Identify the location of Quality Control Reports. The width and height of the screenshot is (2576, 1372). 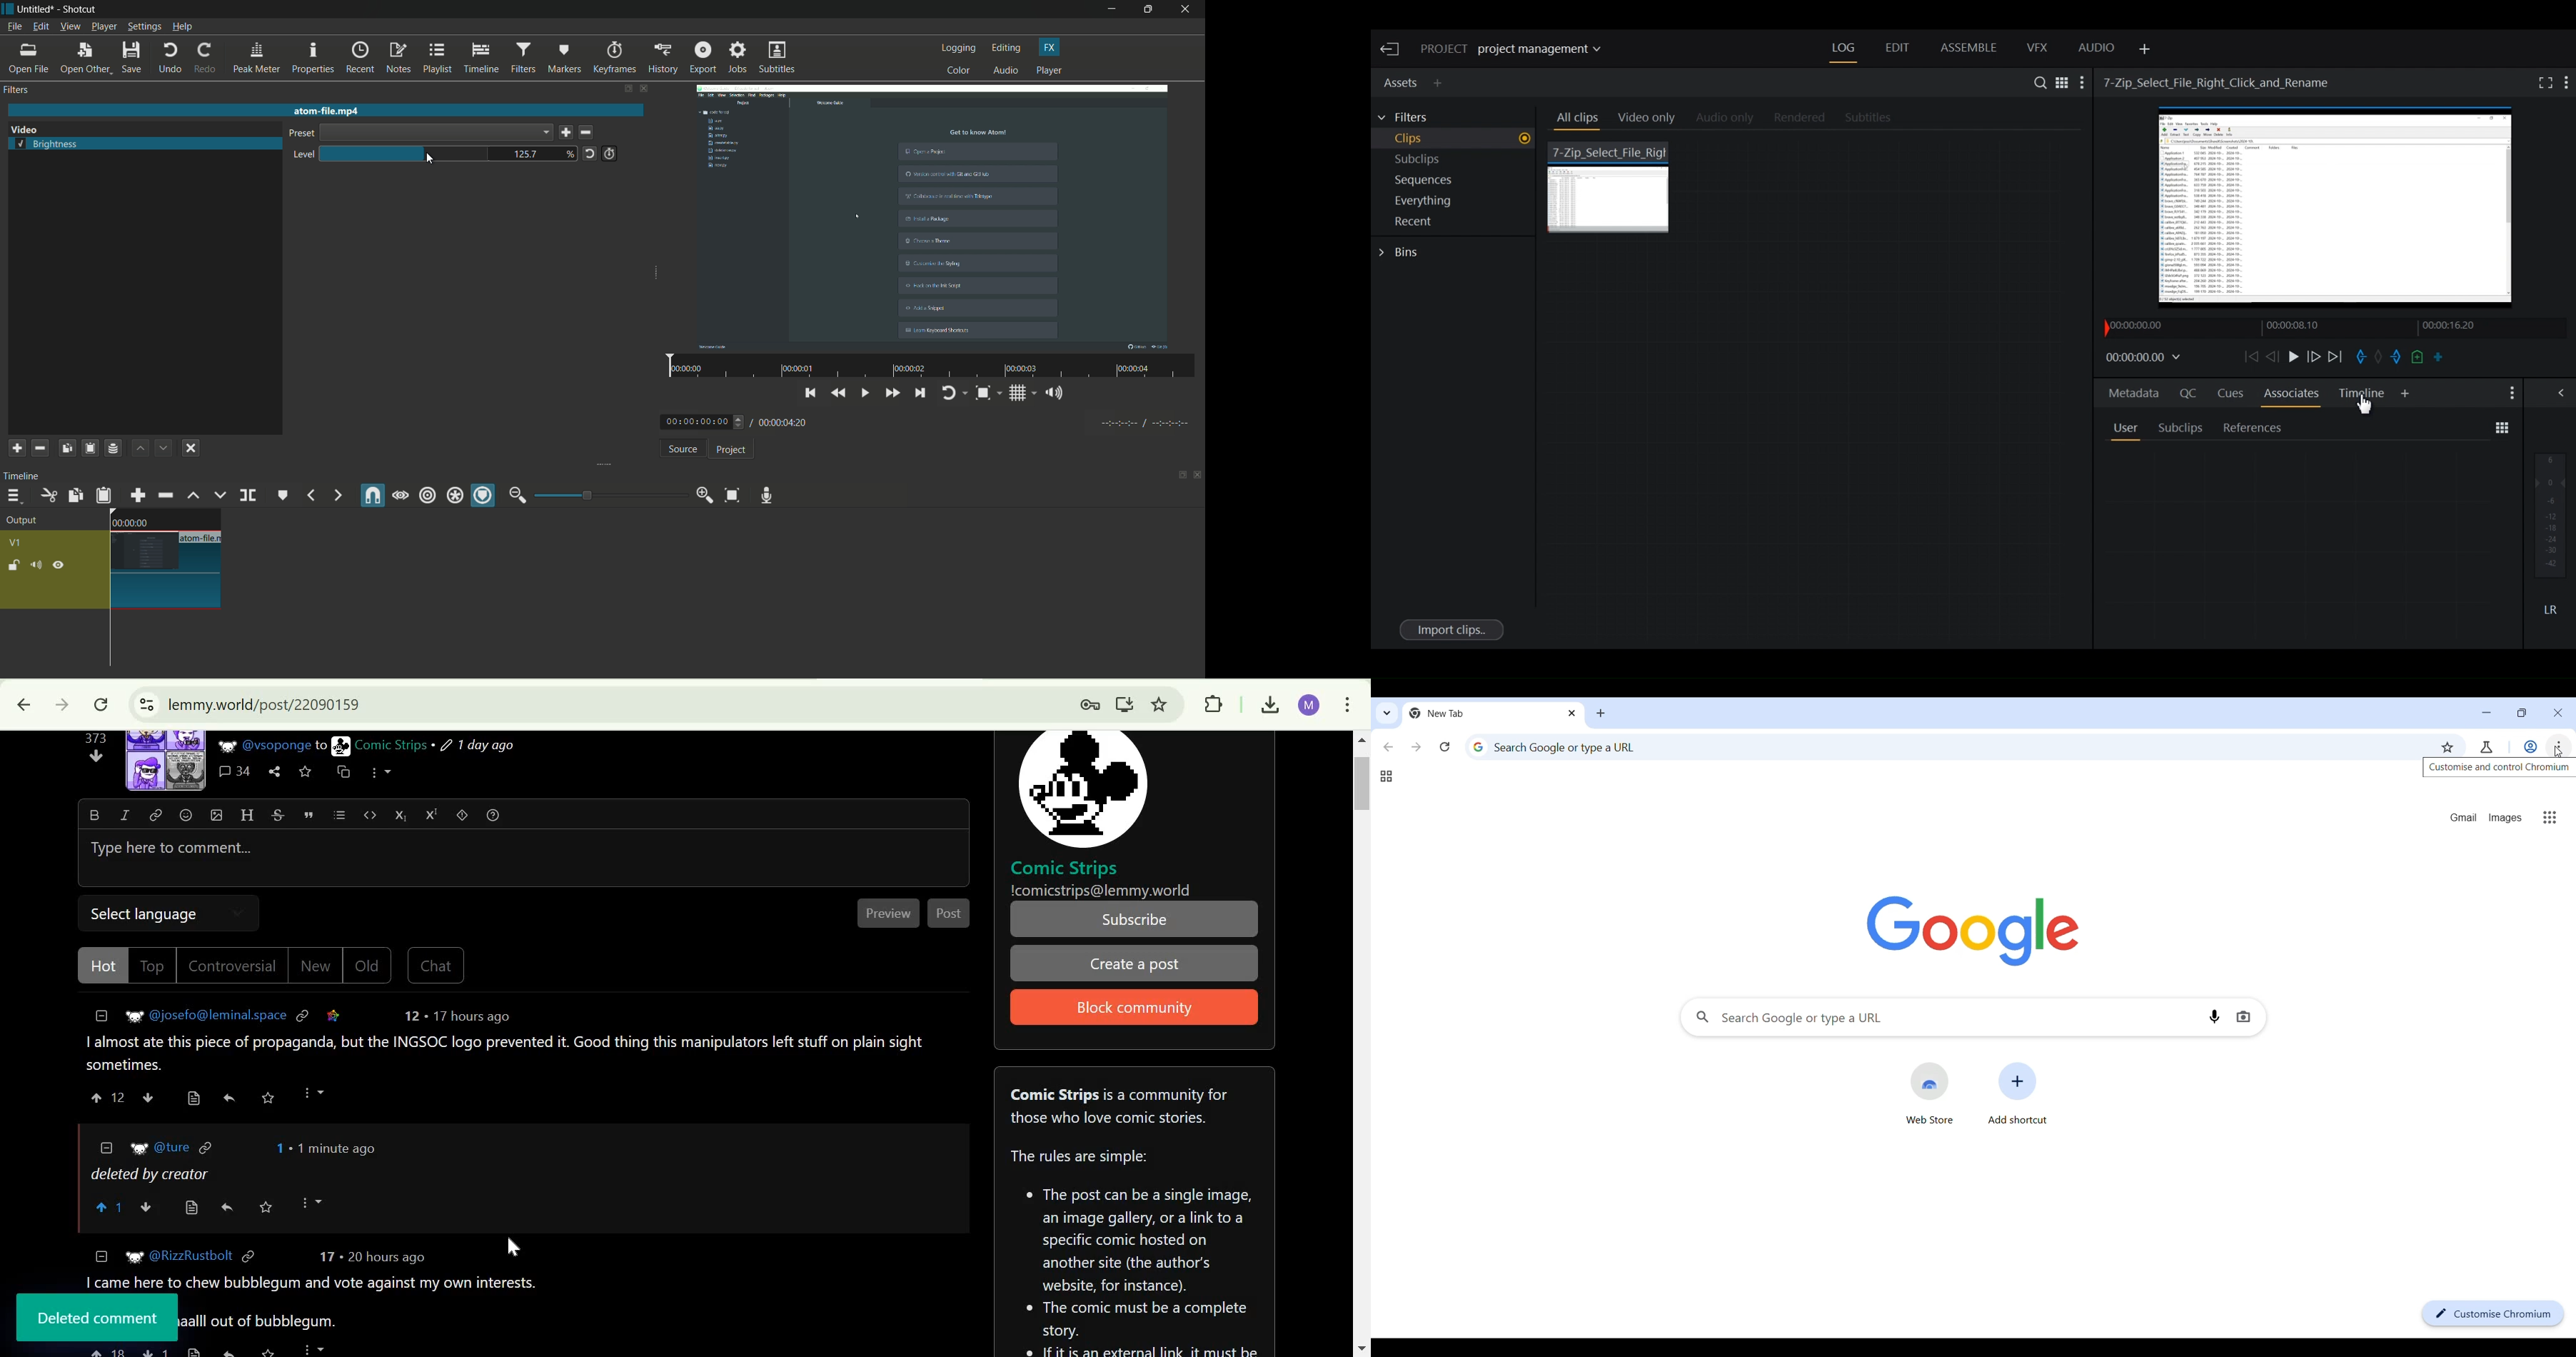
(2308, 545).